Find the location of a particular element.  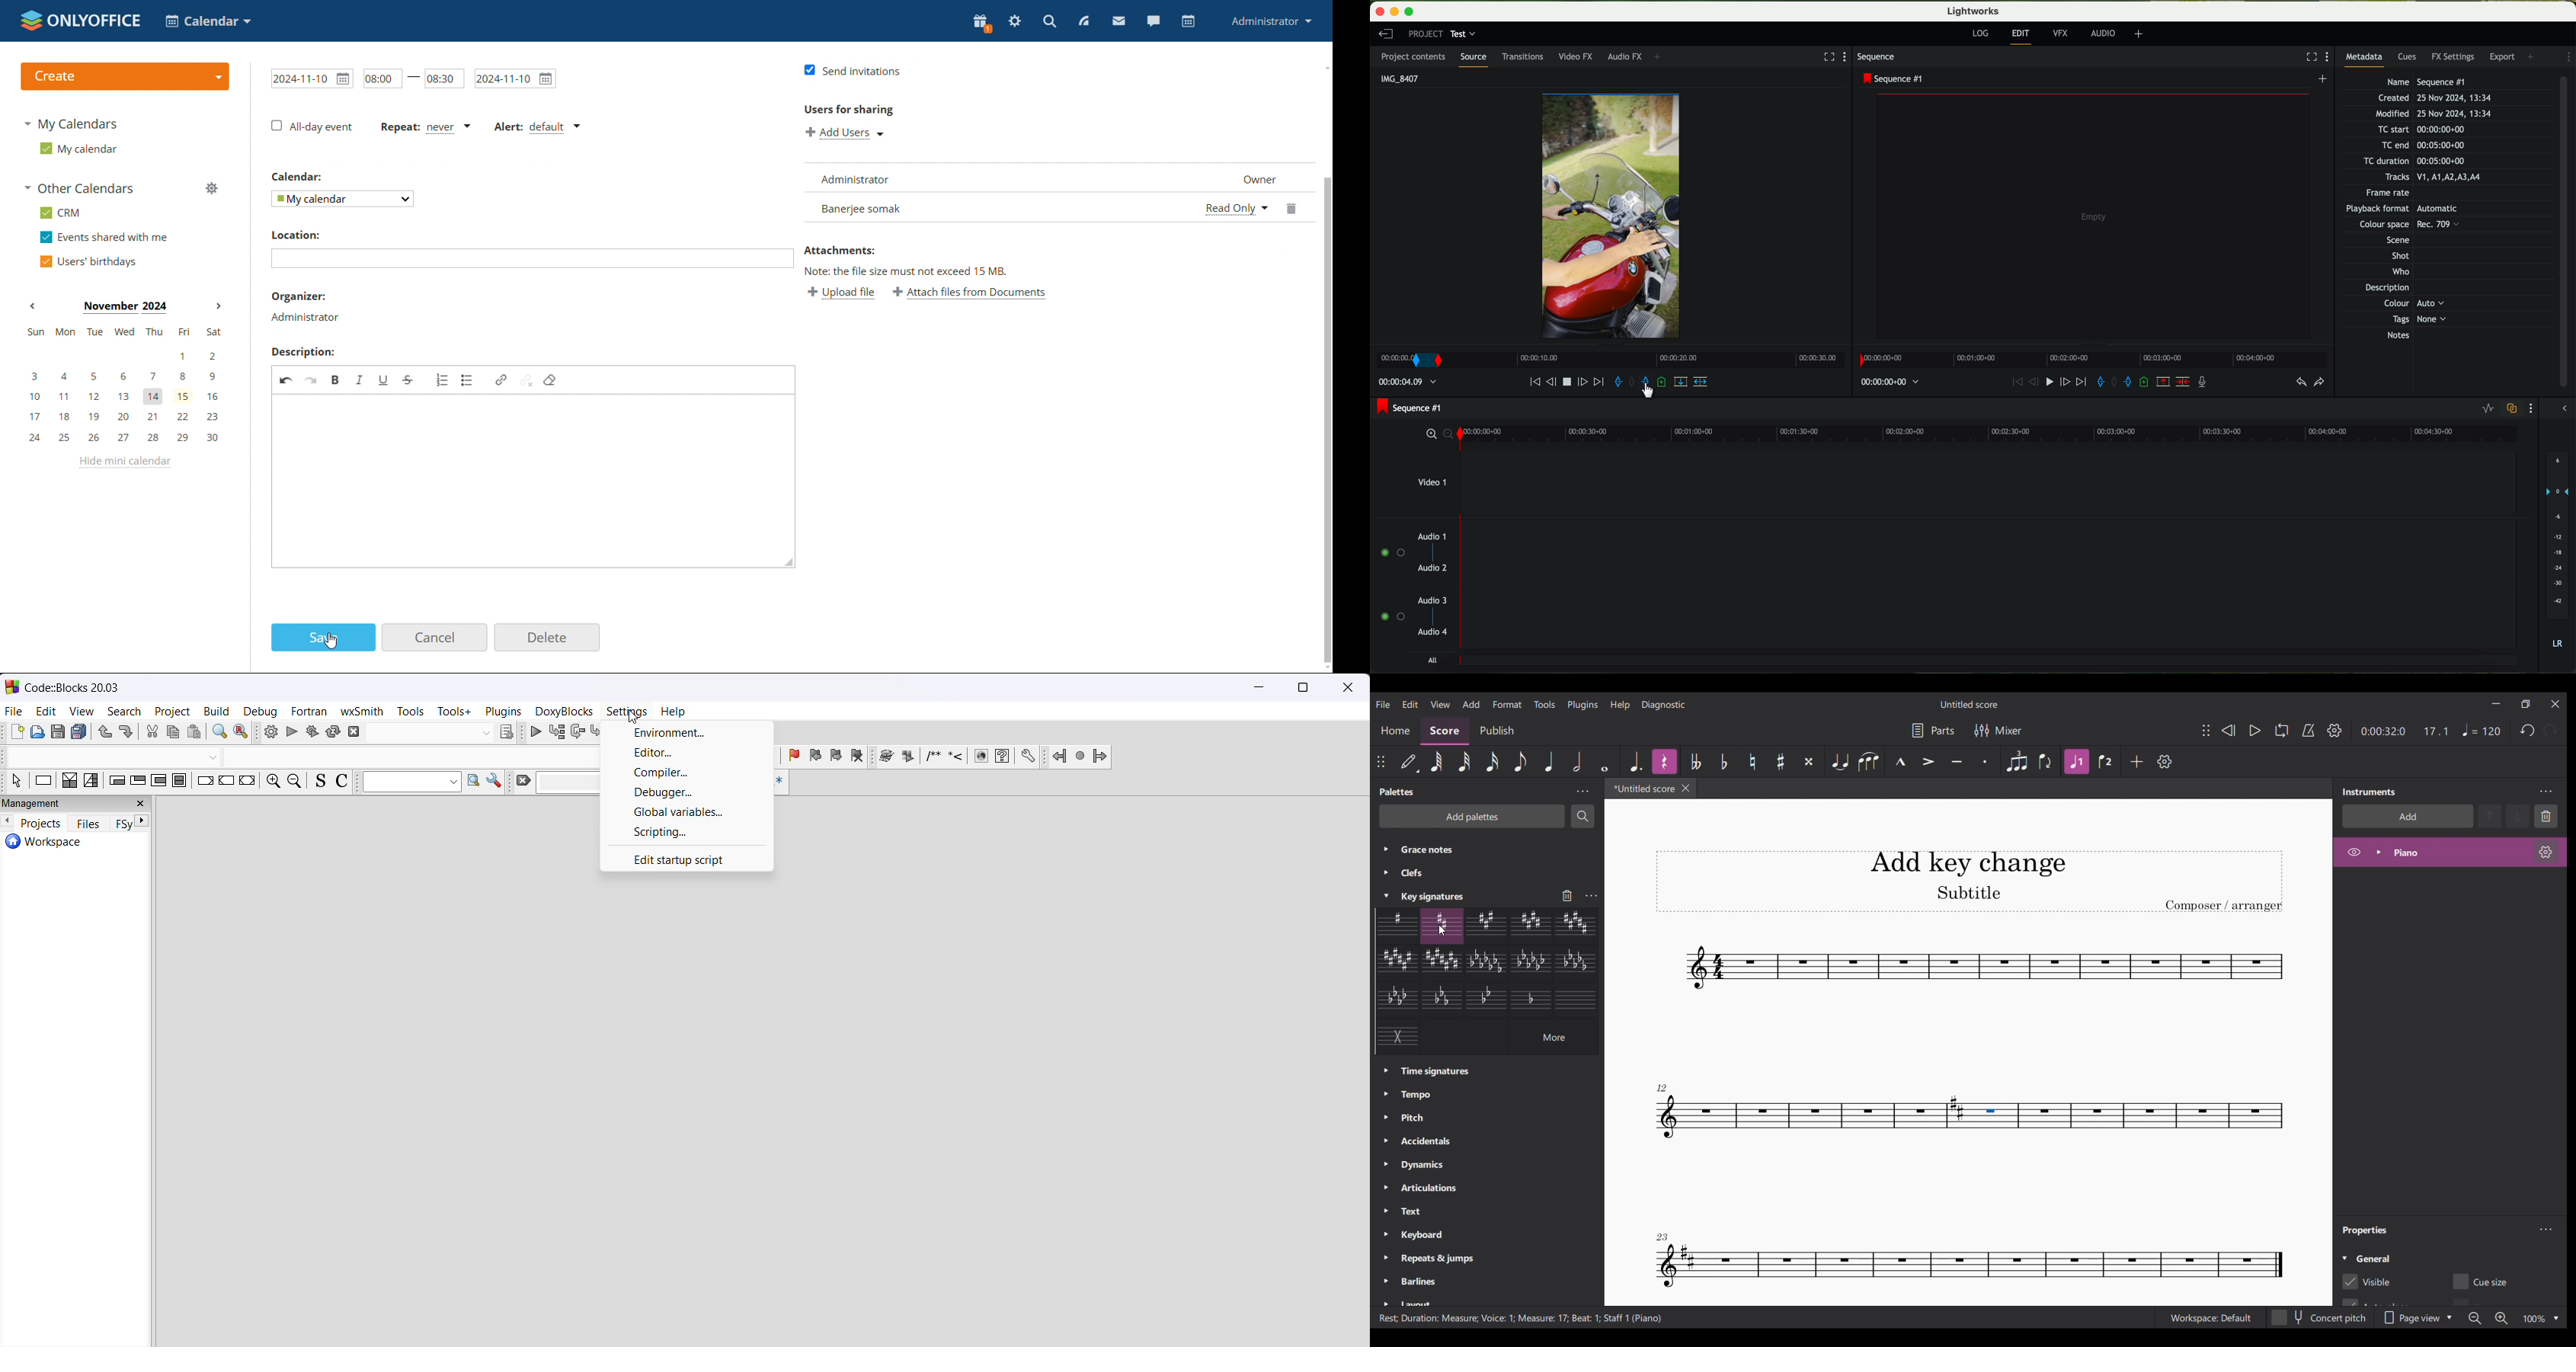

toggle audio track sync is located at coordinates (2513, 409).